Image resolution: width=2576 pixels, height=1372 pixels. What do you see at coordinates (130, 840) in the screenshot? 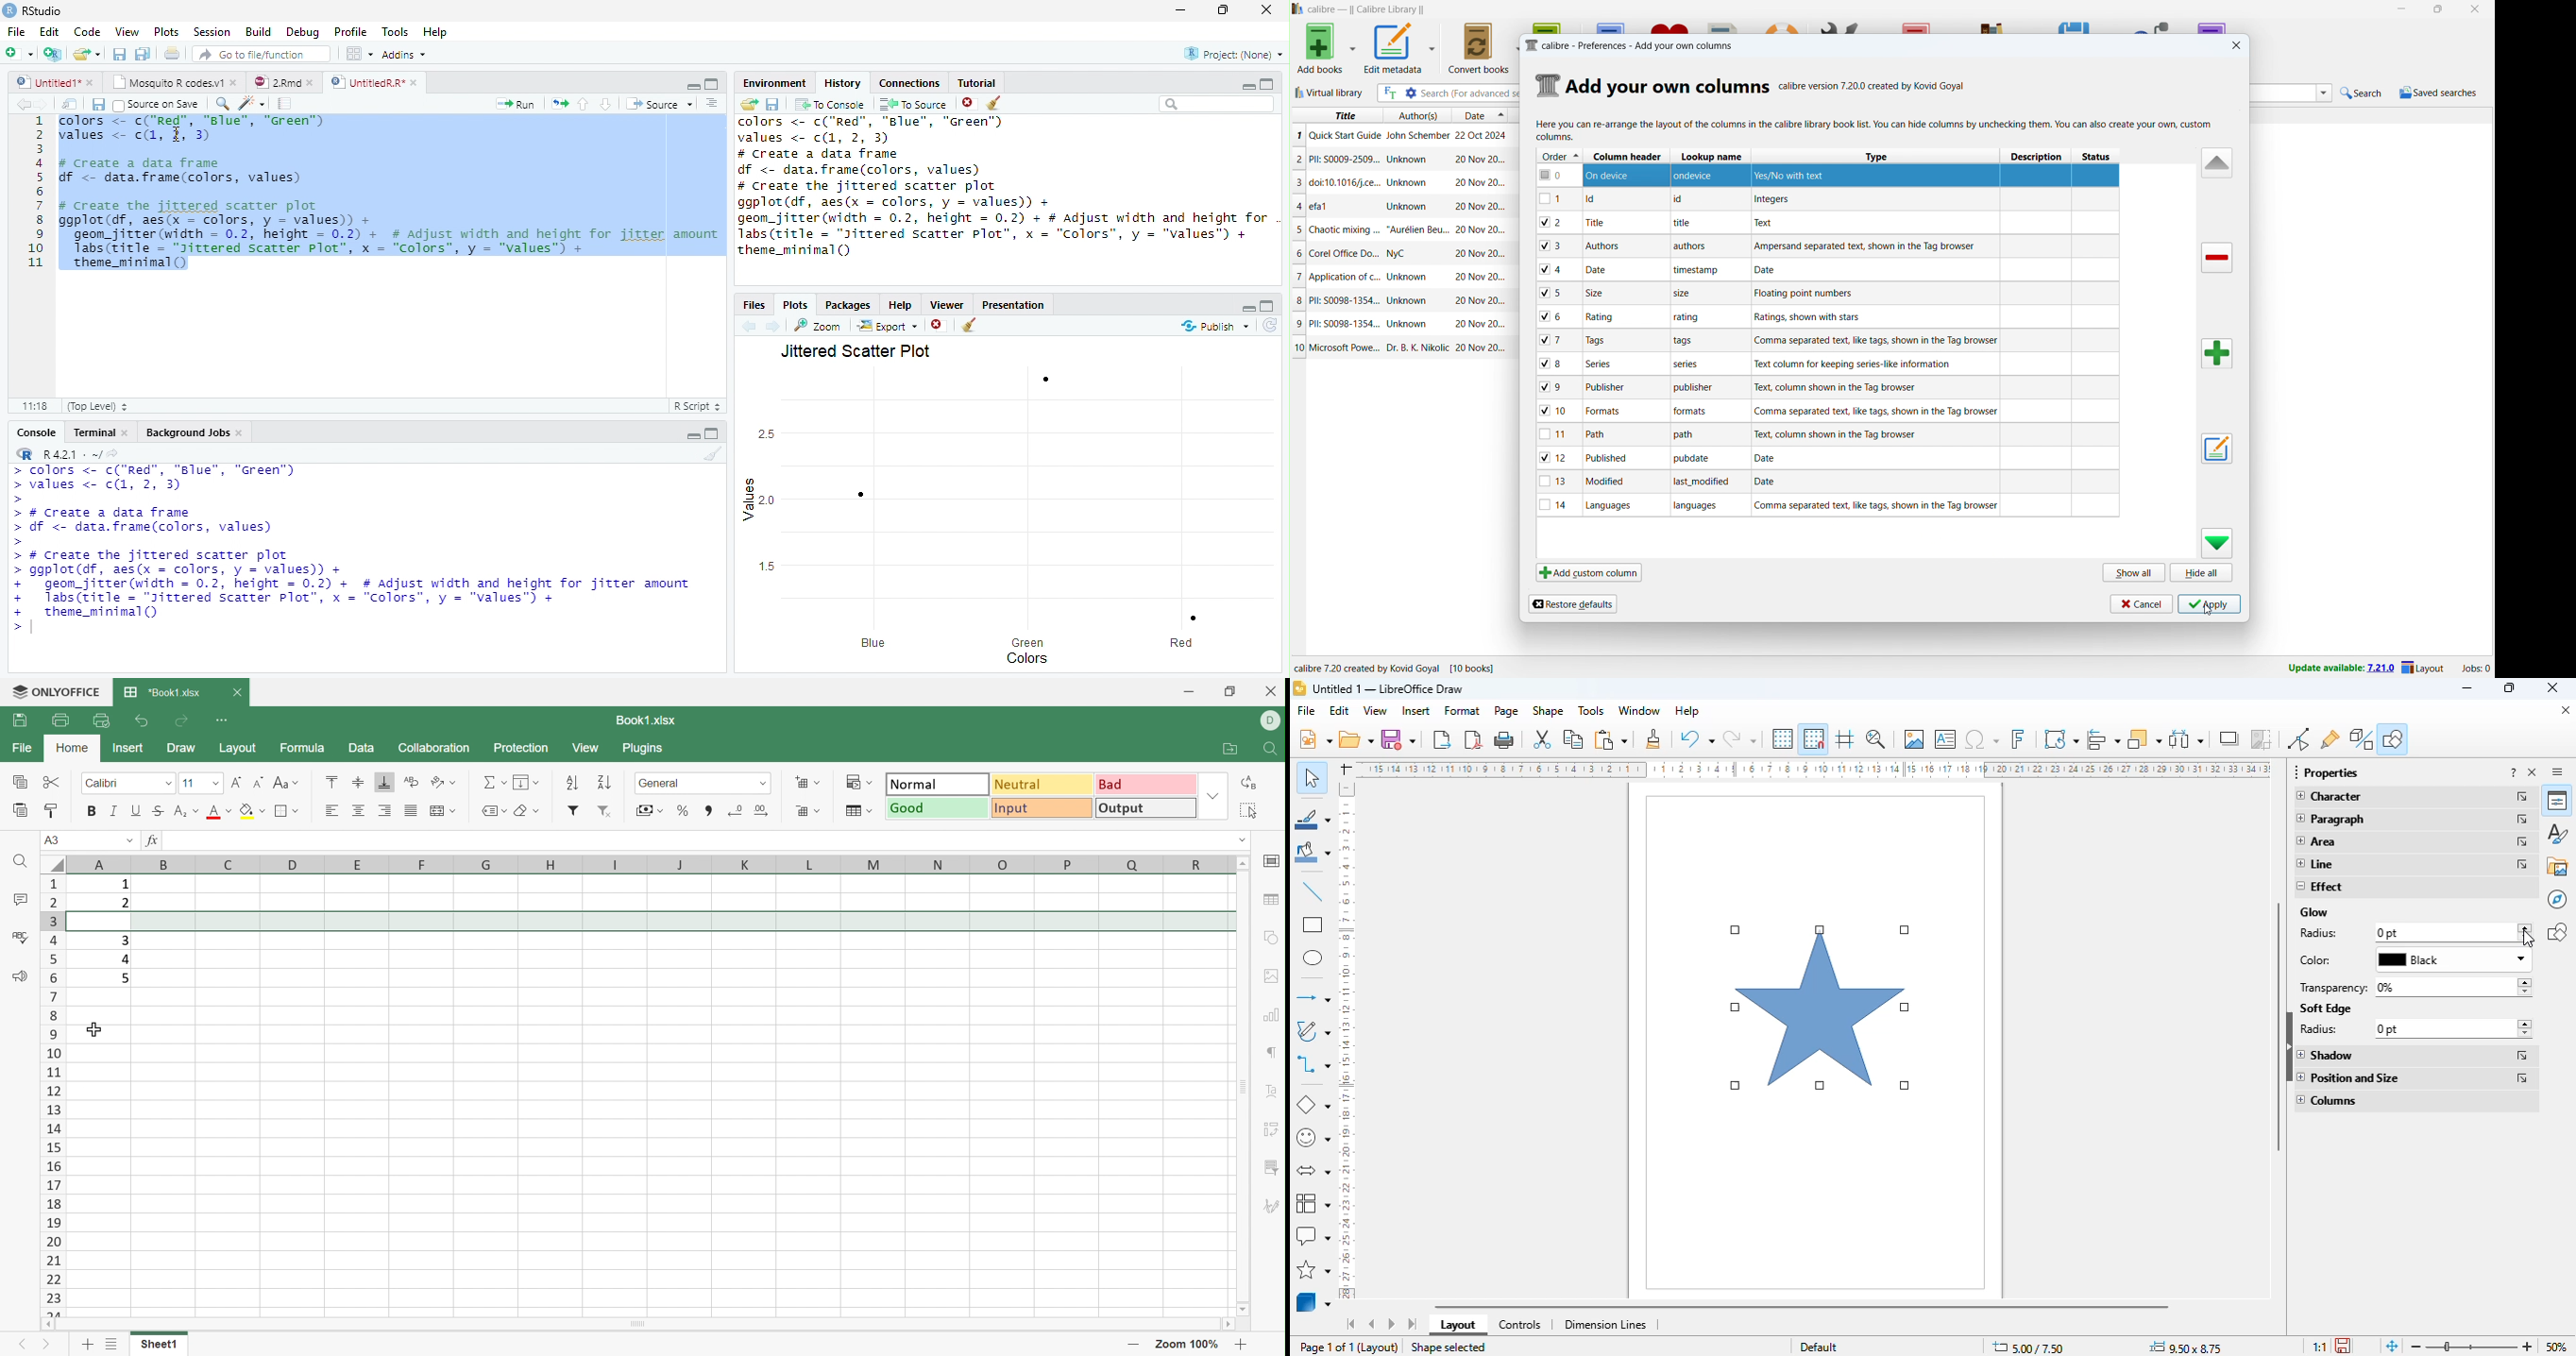
I see `Drop Down` at bounding box center [130, 840].